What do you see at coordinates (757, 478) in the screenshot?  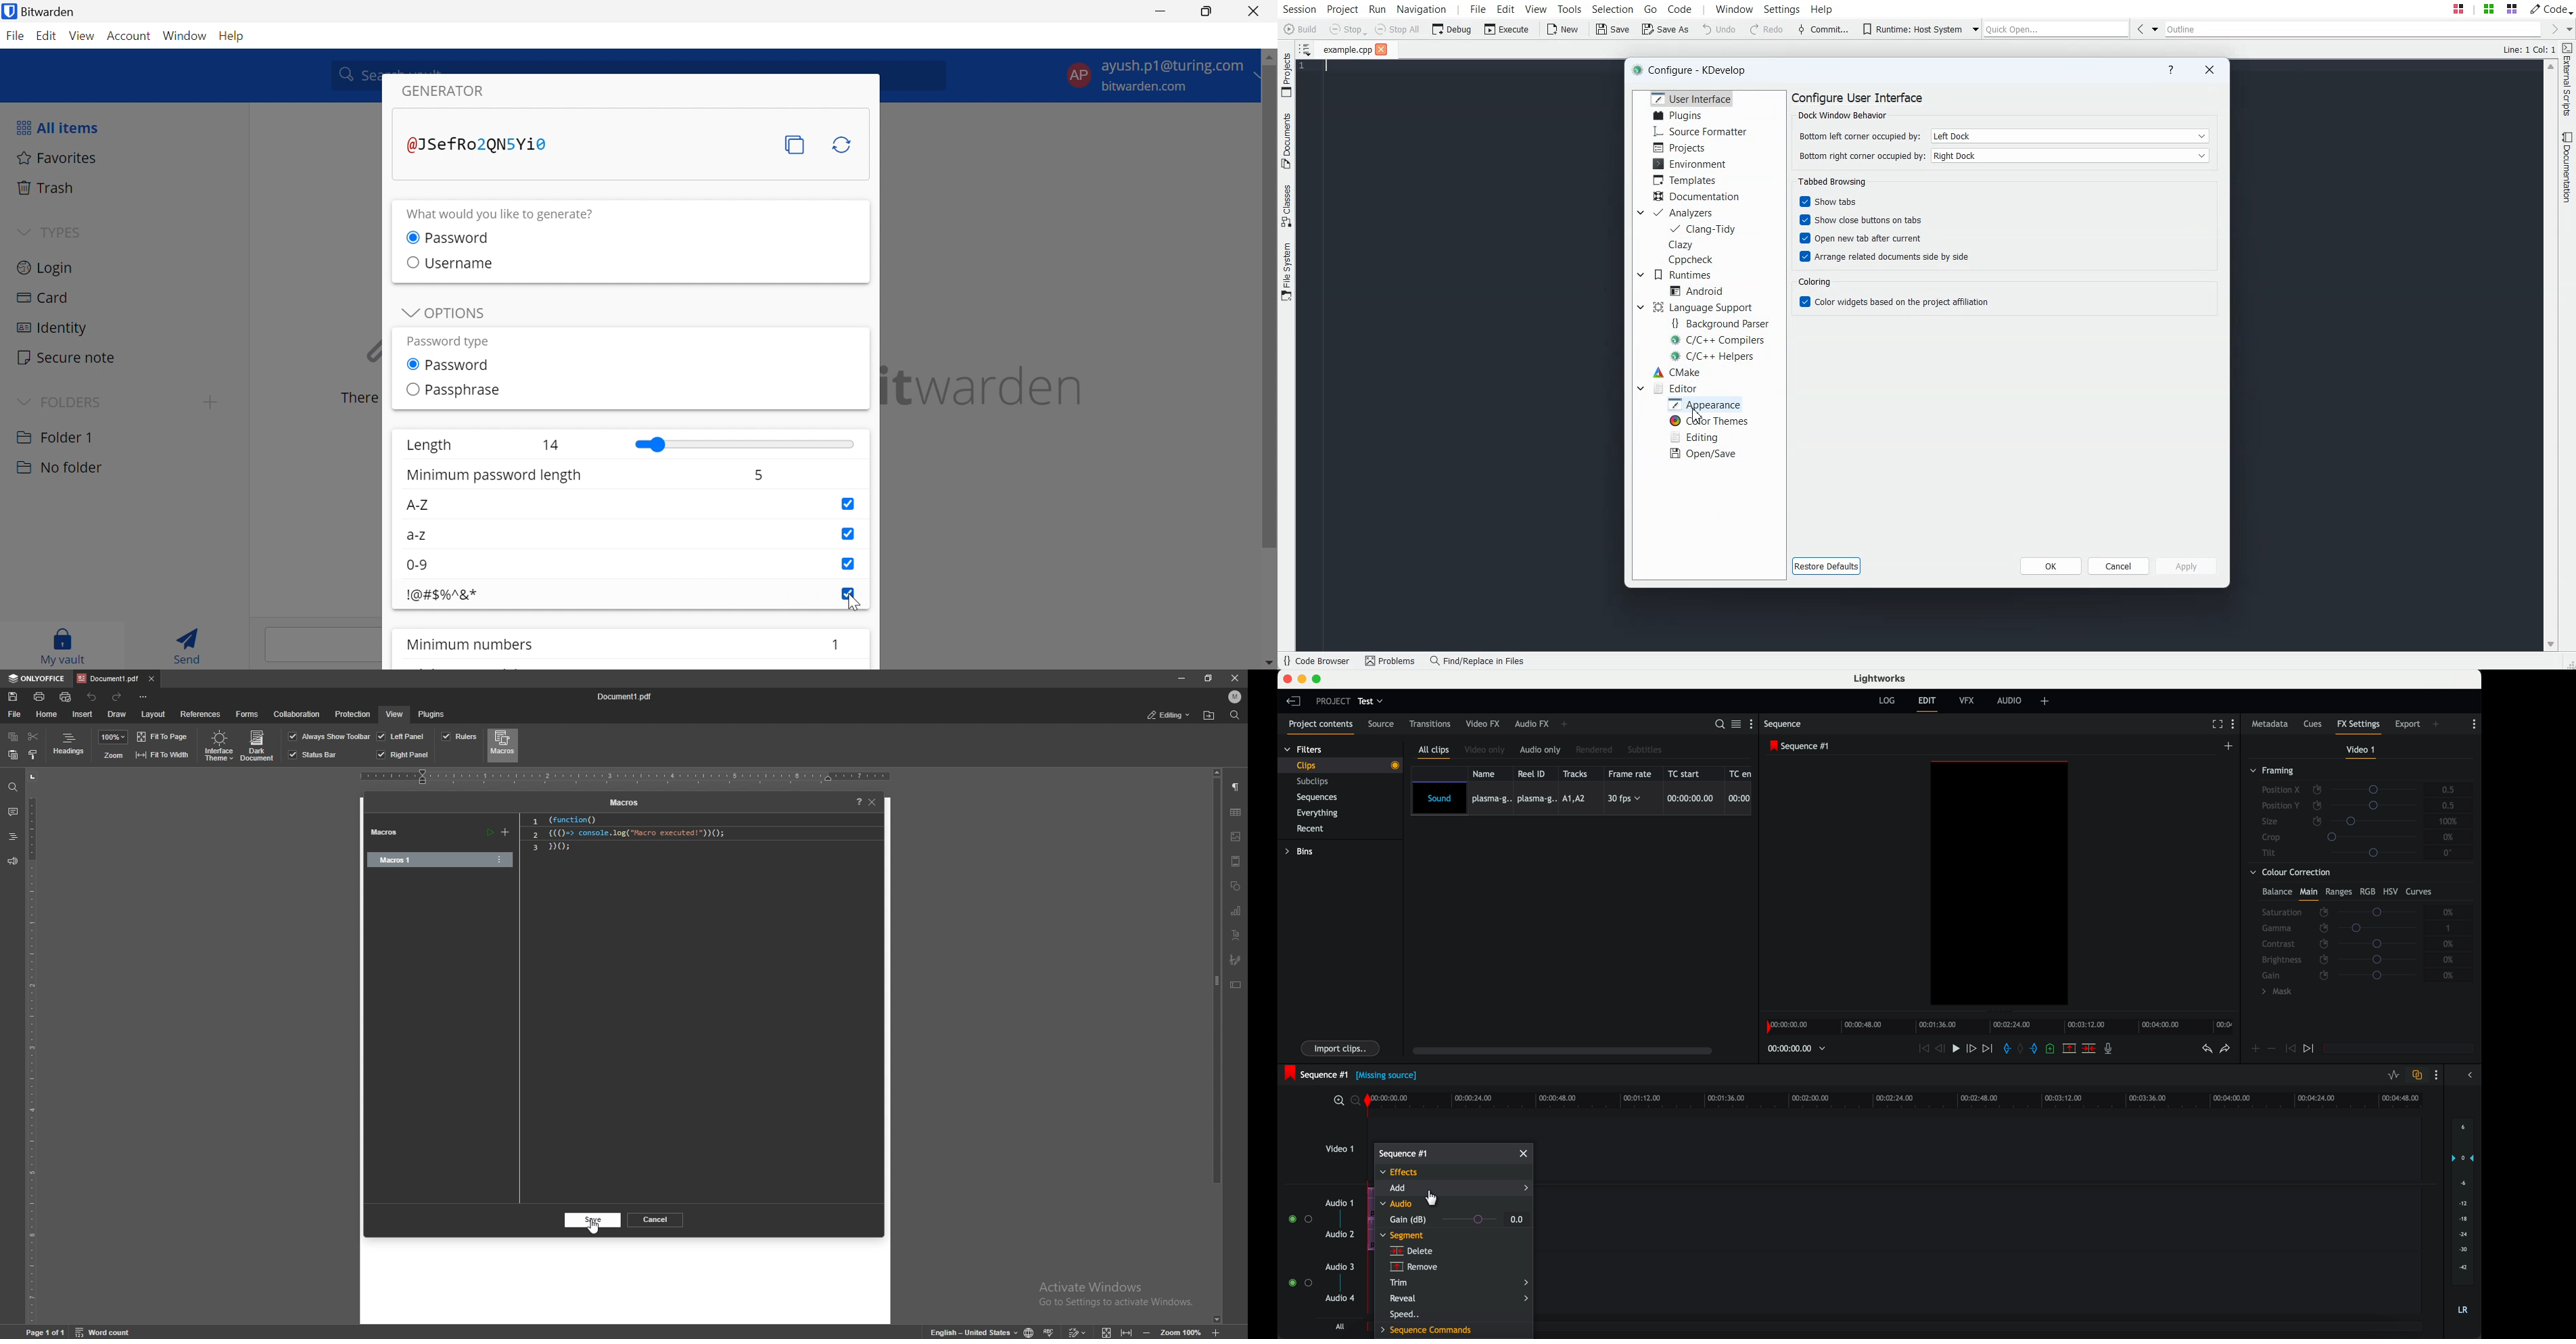 I see `5` at bounding box center [757, 478].